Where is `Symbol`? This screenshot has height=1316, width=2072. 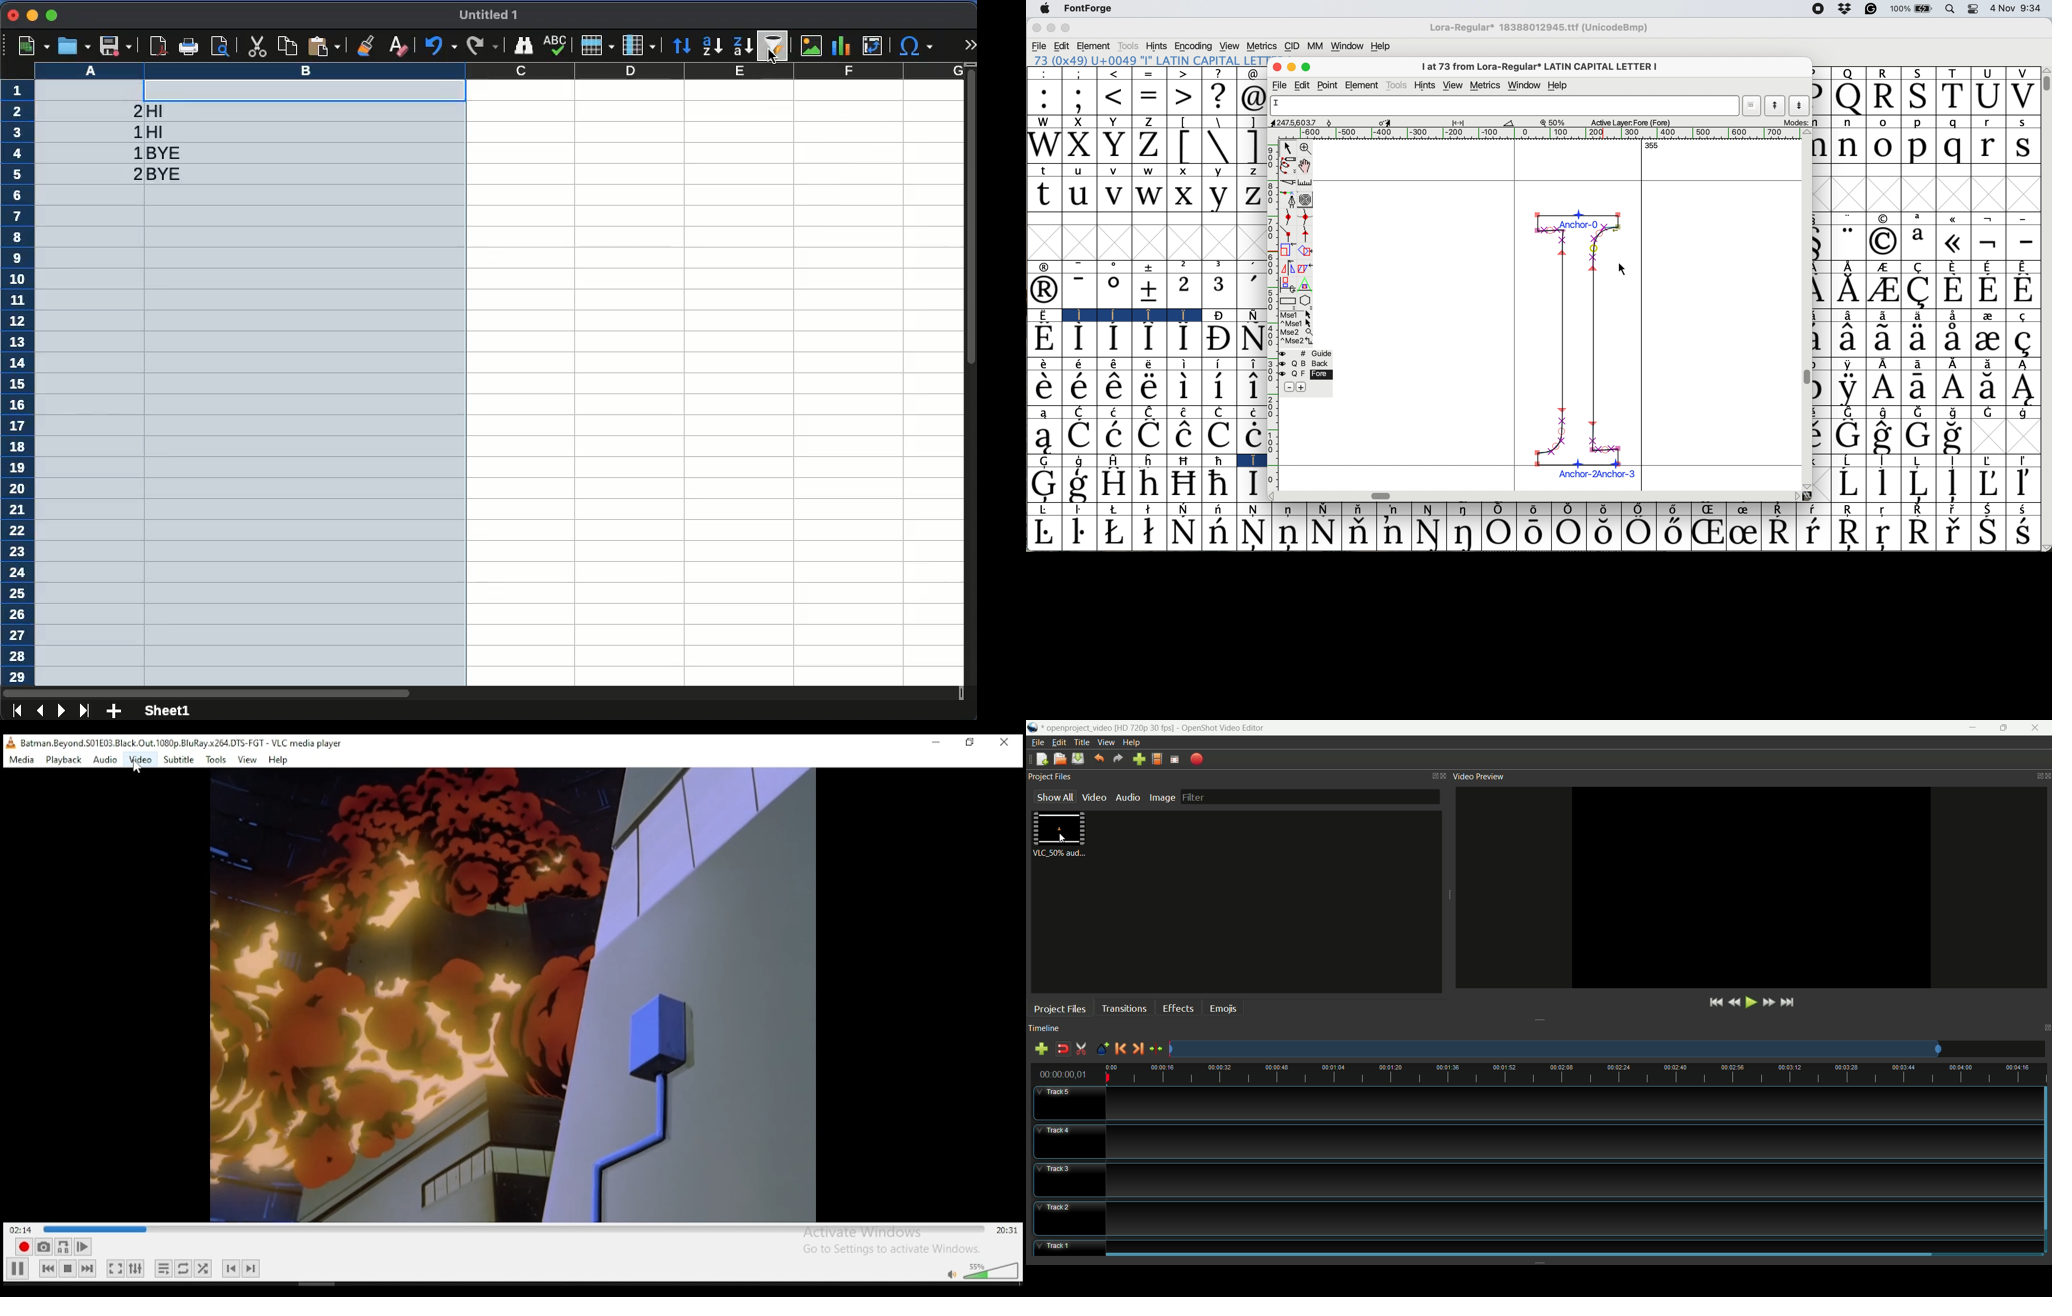
Symbol is located at coordinates (1954, 413).